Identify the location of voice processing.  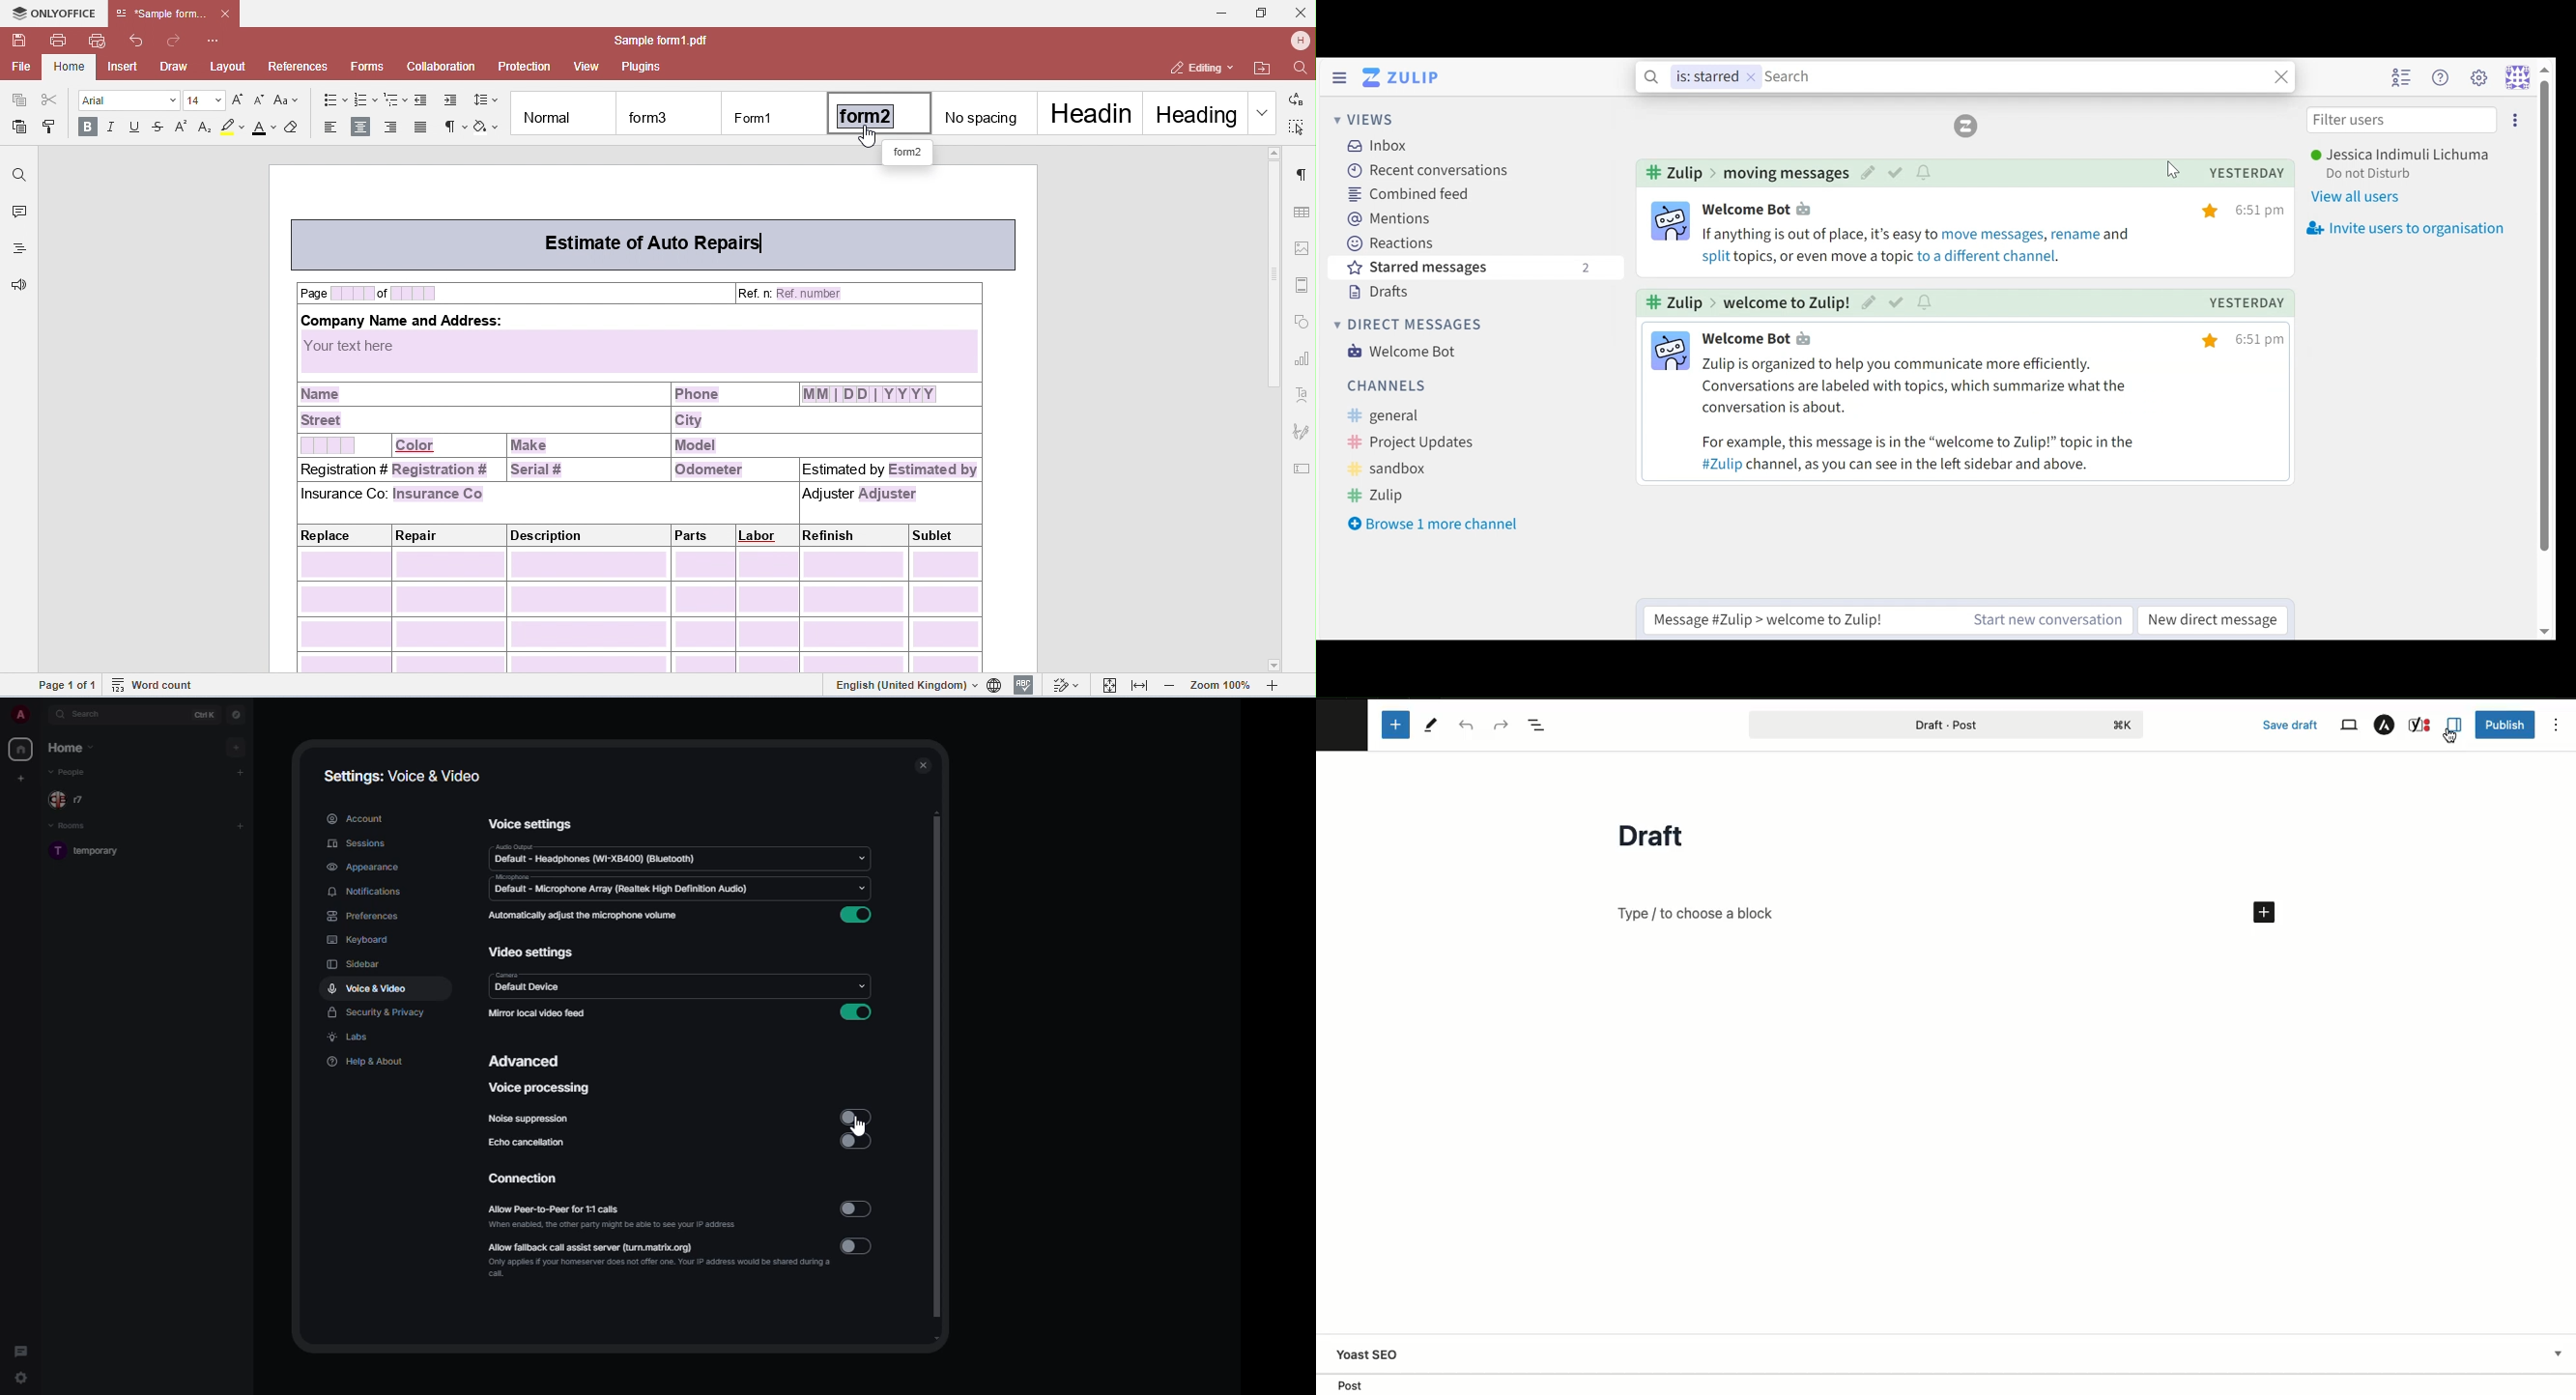
(537, 1089).